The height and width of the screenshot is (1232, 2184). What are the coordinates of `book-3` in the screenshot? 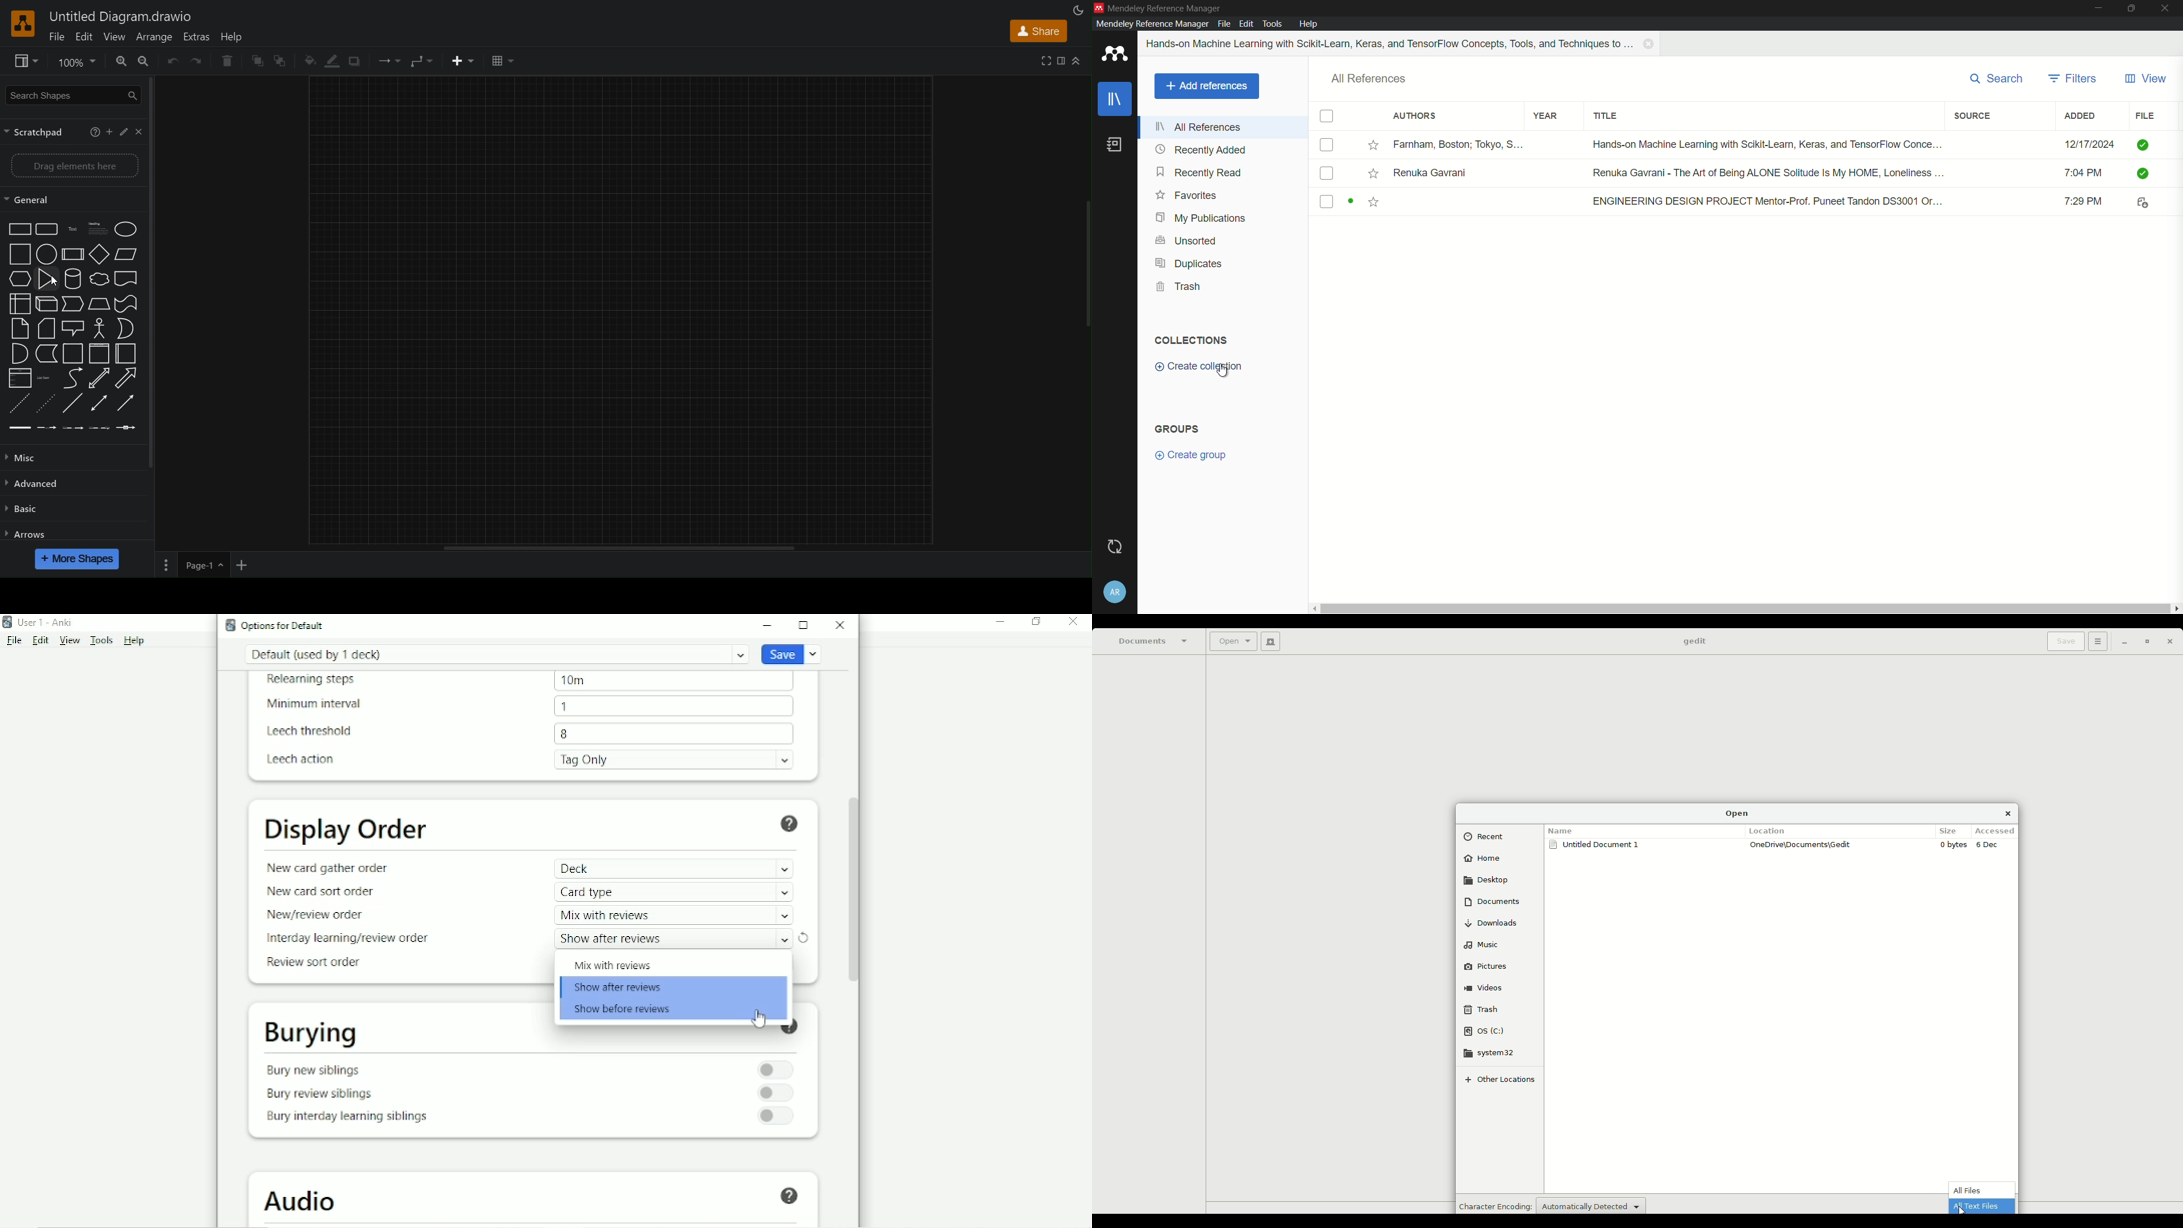 It's located at (1741, 202).